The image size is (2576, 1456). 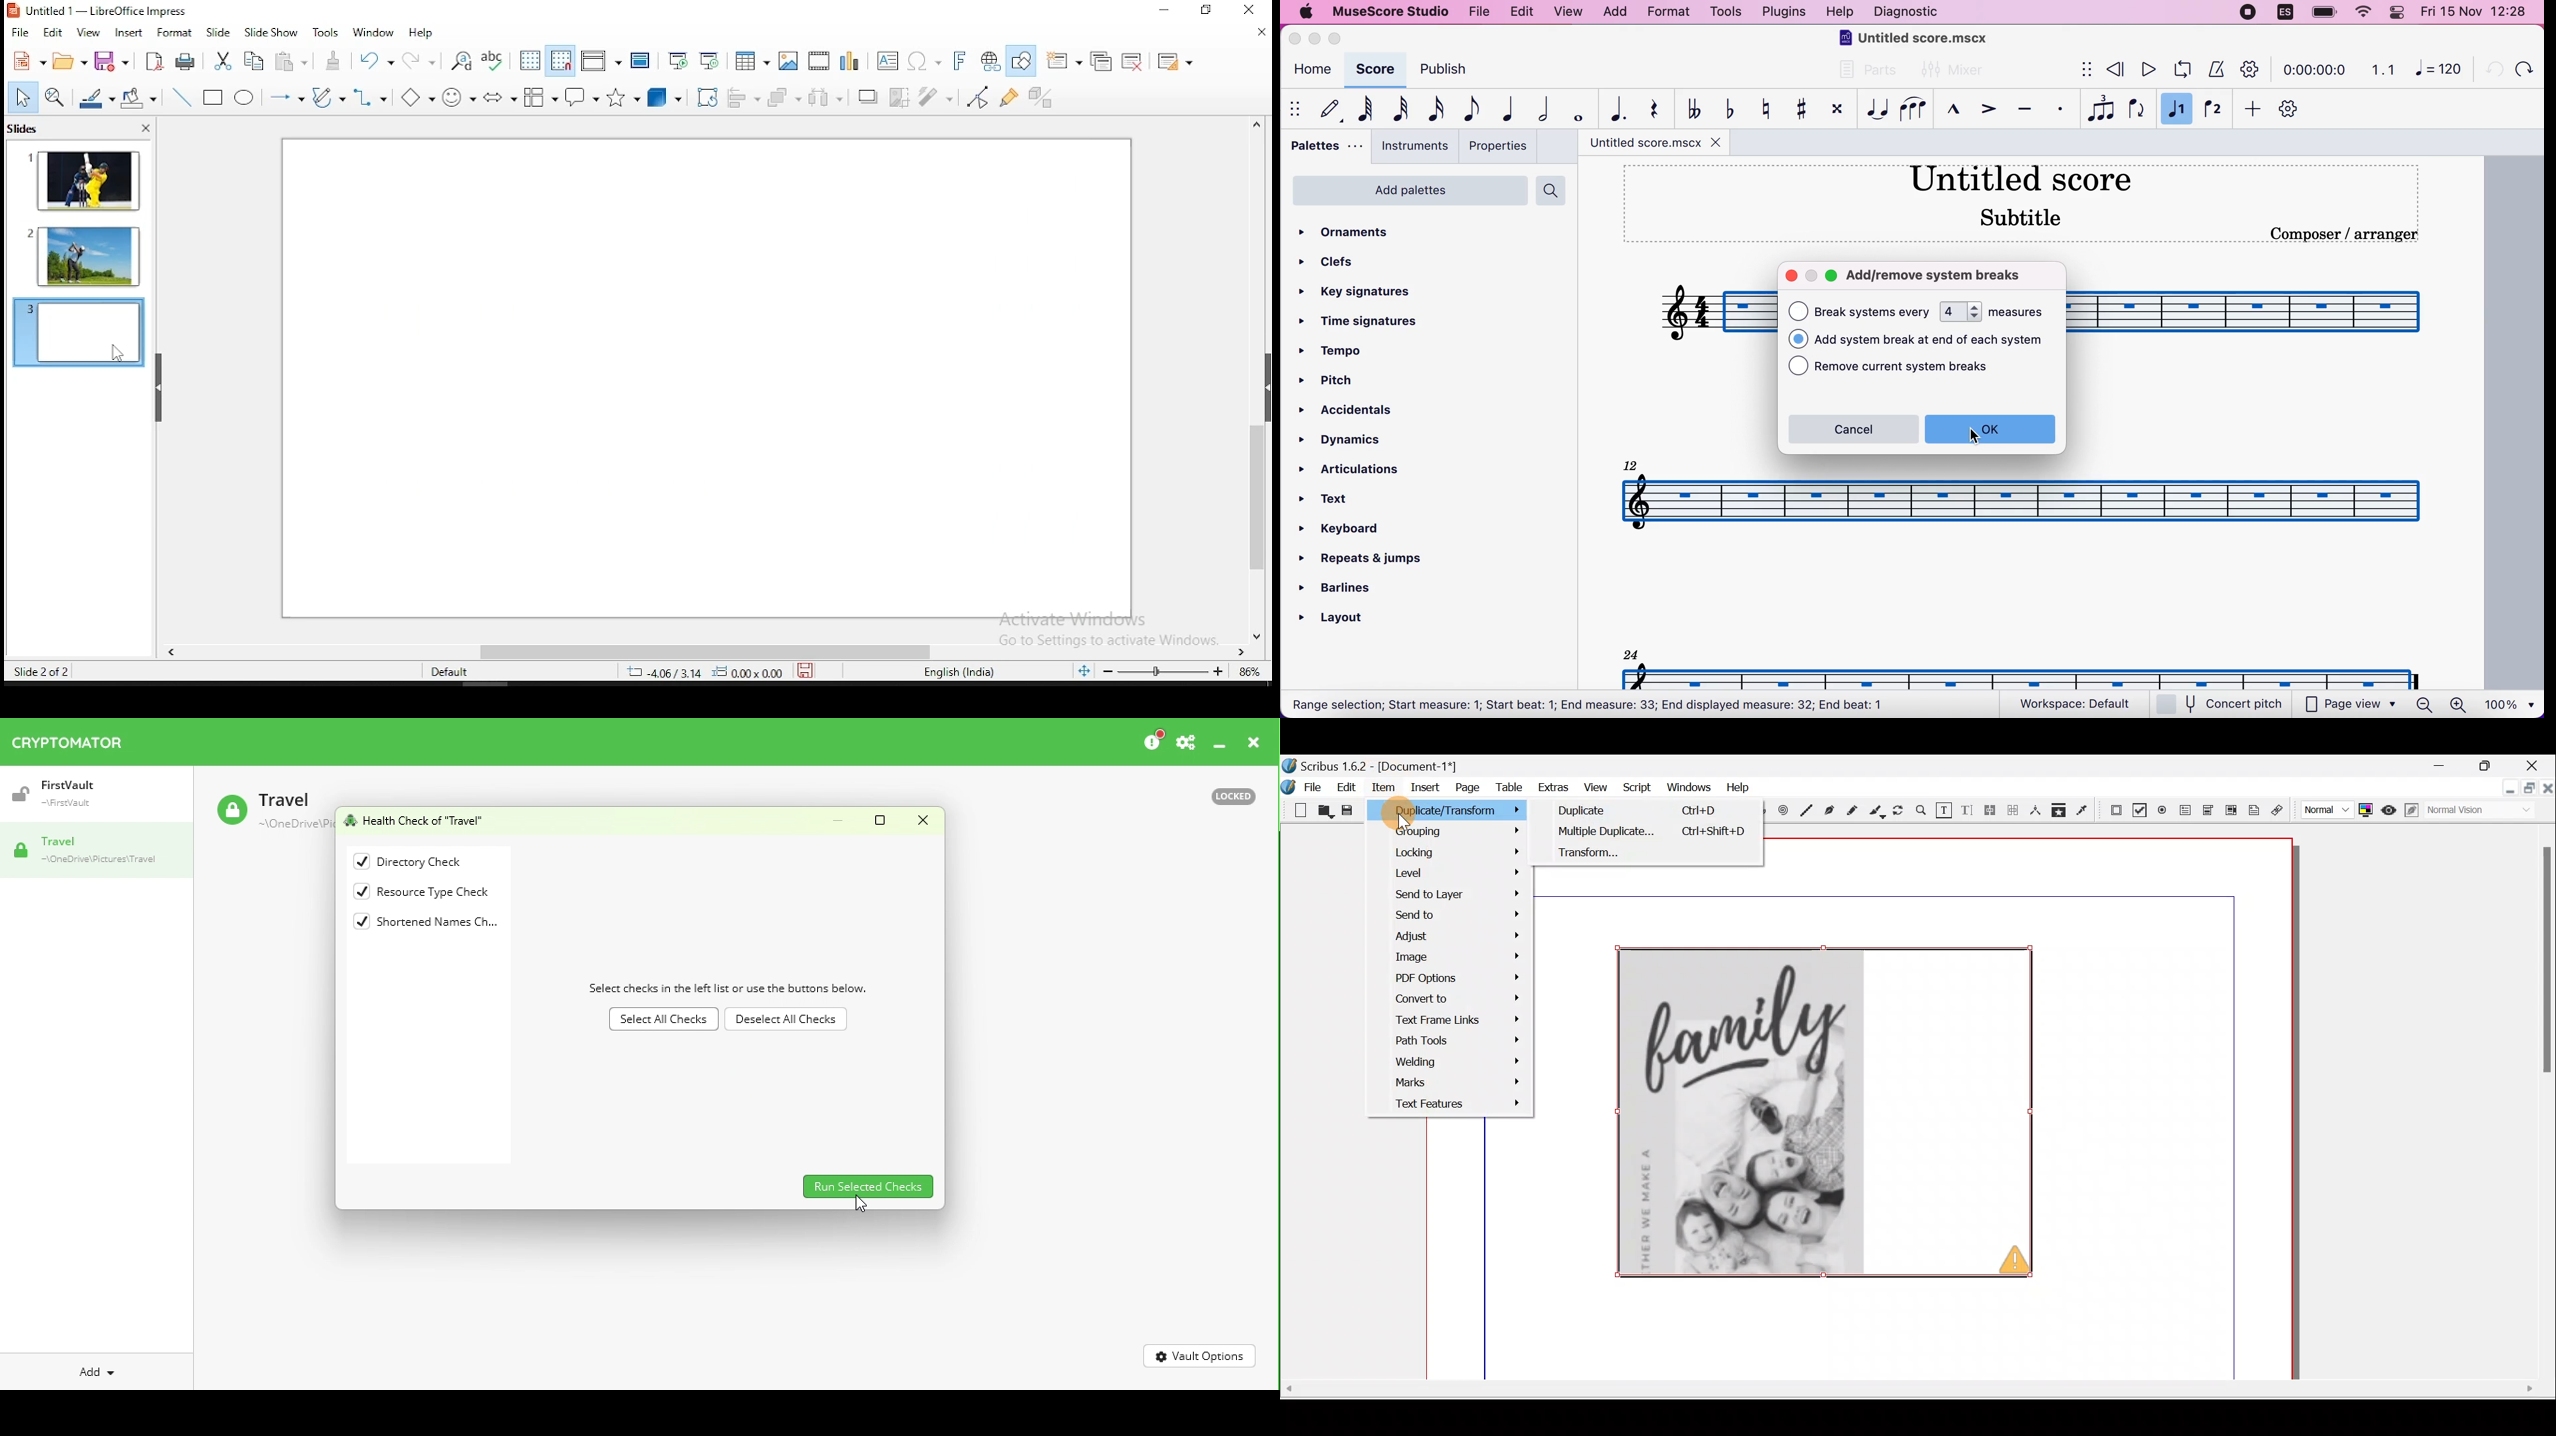 What do you see at coordinates (977, 97) in the screenshot?
I see `toggle point edit mode` at bounding box center [977, 97].